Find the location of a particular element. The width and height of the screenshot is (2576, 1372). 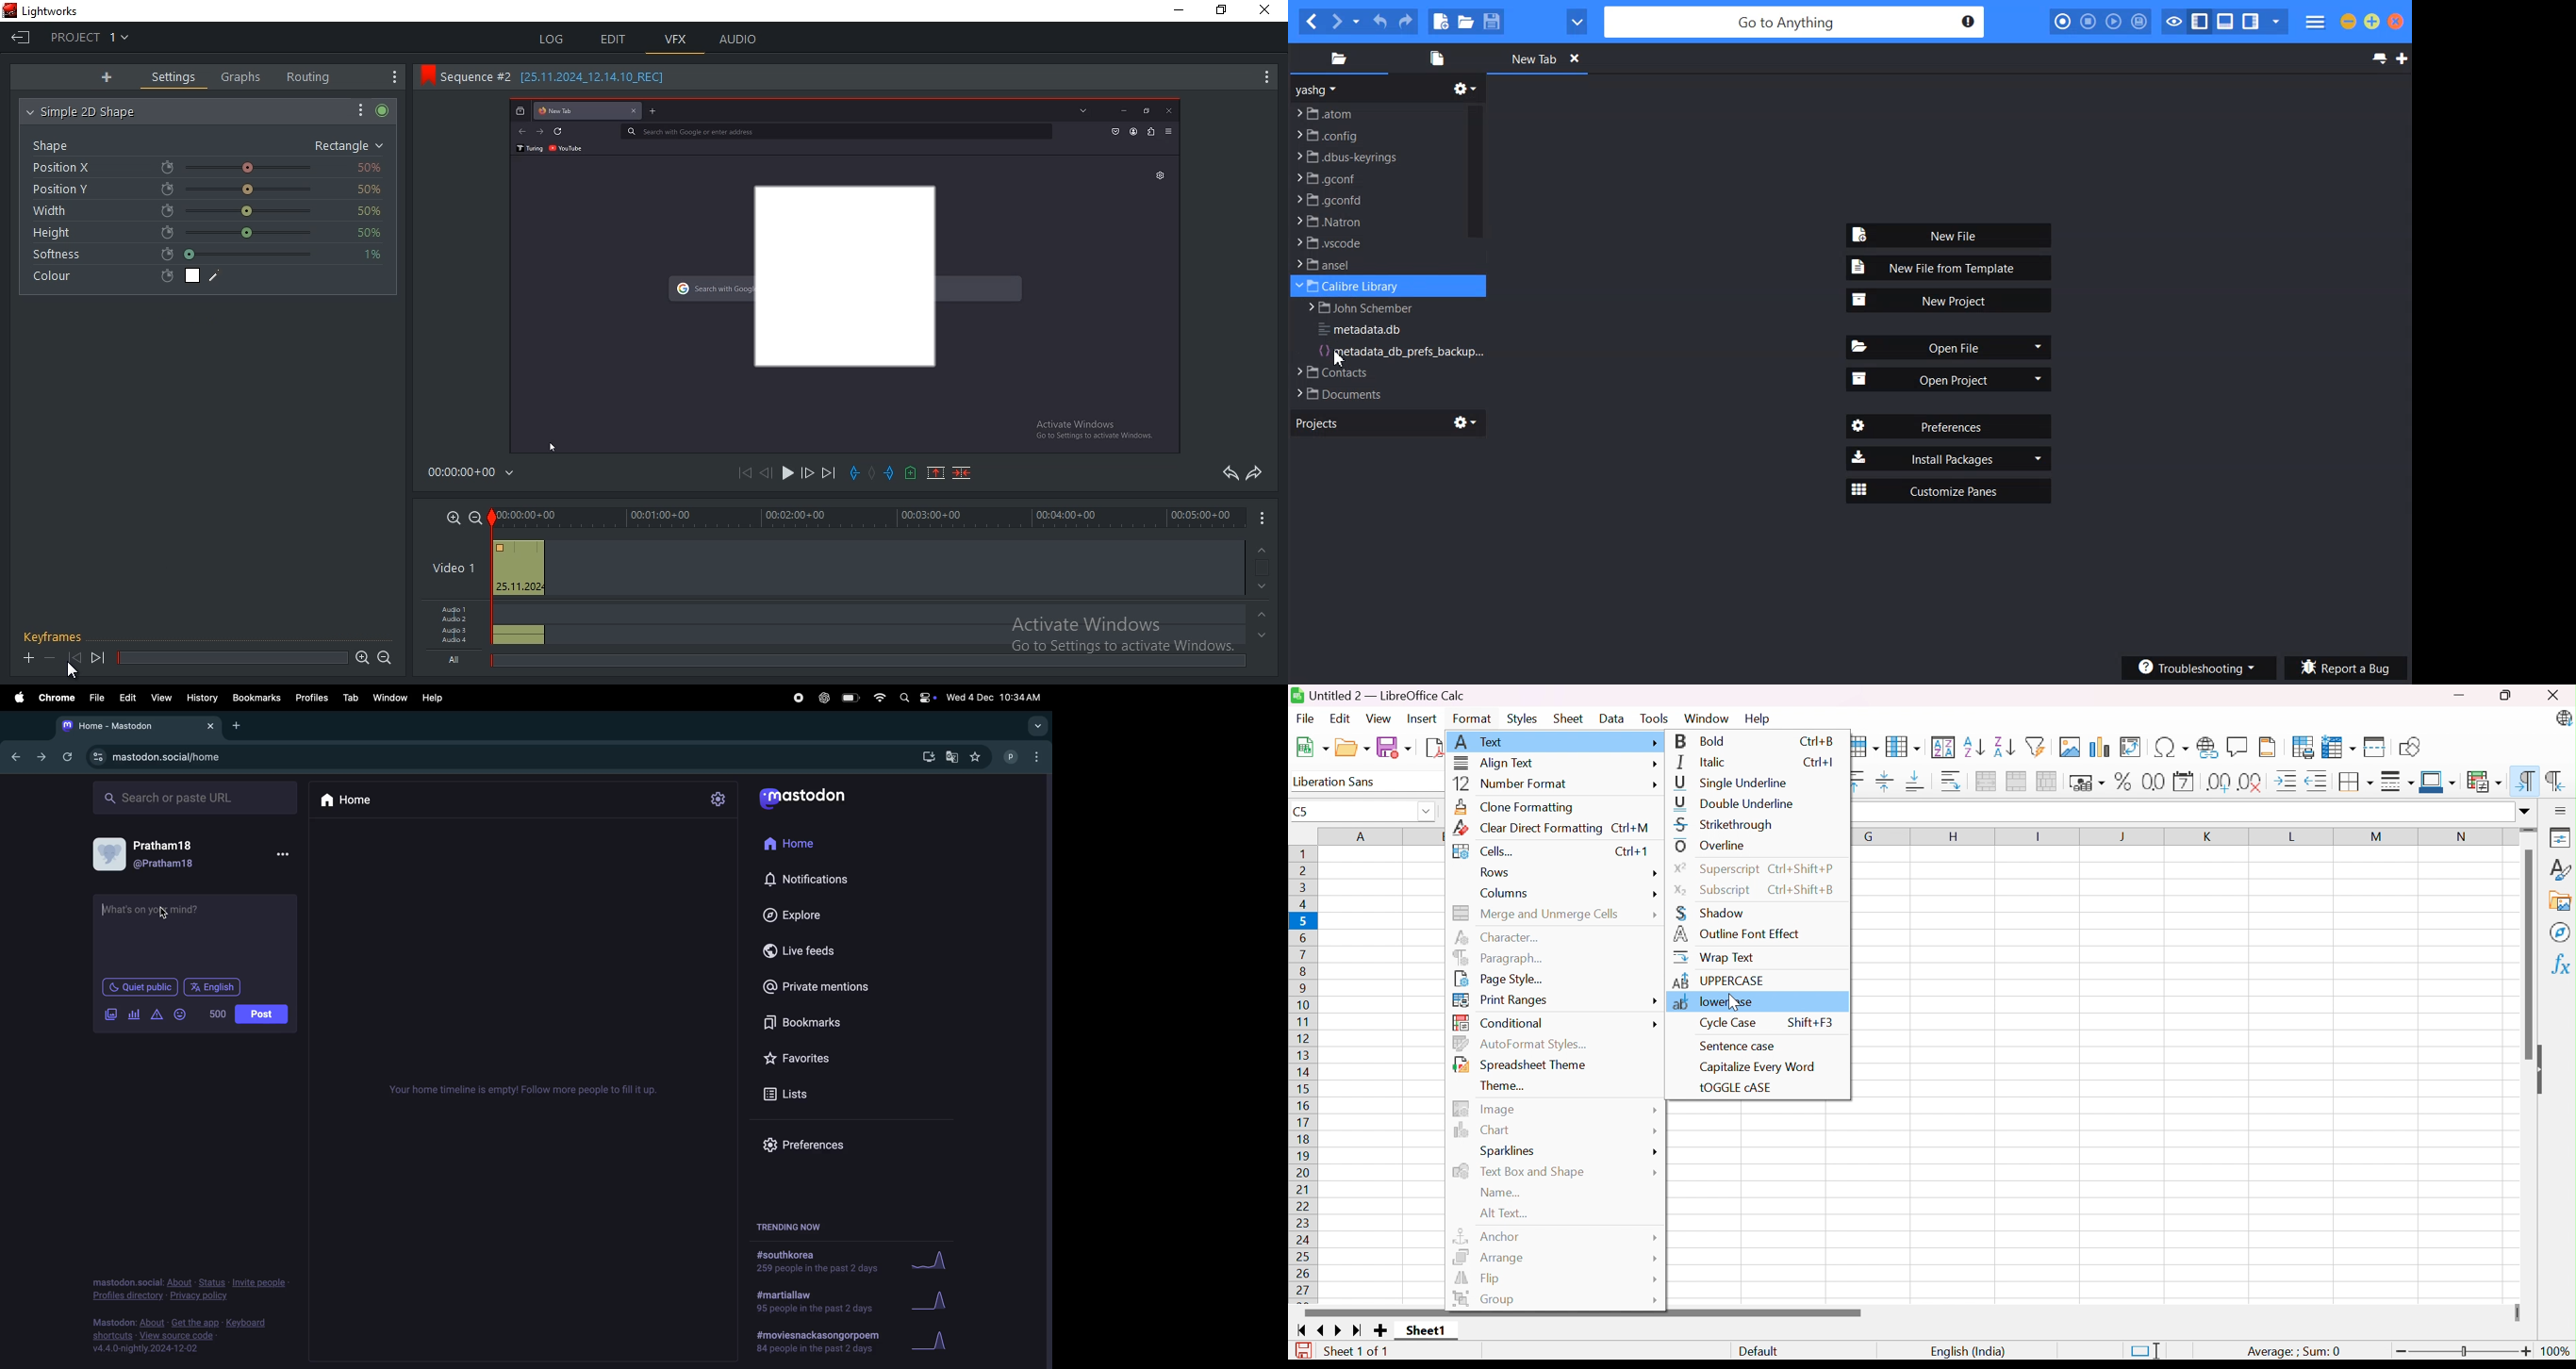

more is located at coordinates (1654, 1003).